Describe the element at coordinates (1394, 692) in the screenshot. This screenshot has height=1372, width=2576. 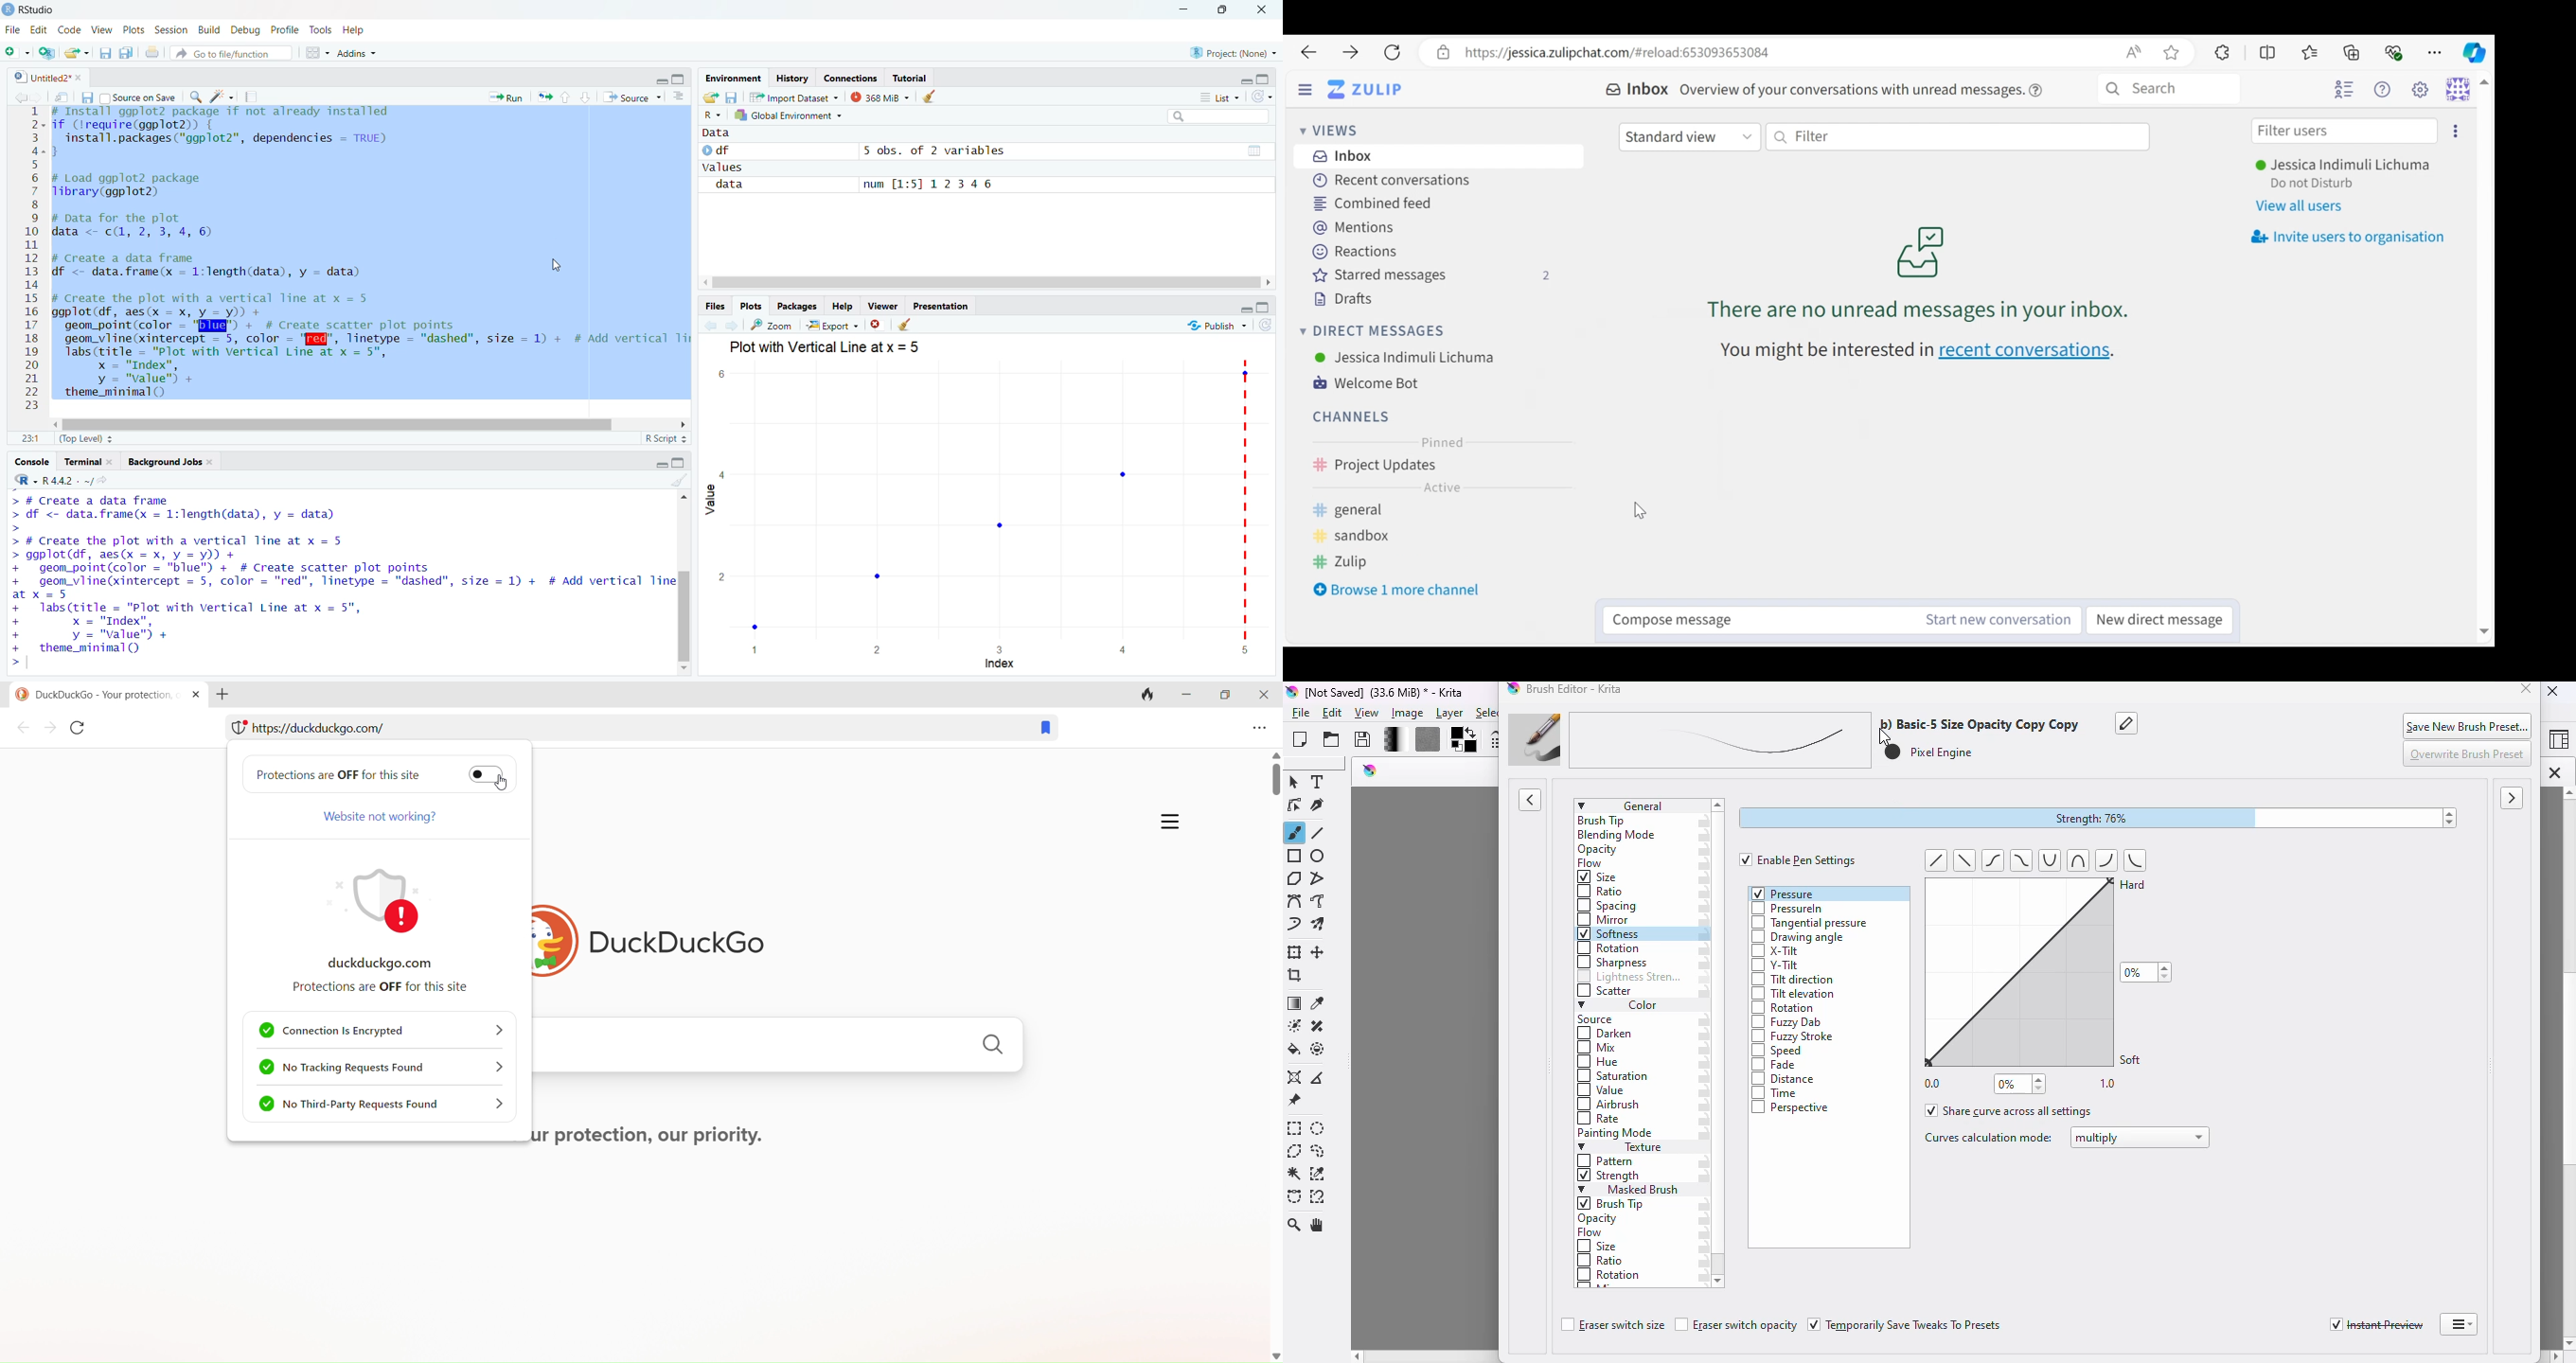
I see `[Not Saved] (33.6 MiB) * - Krita` at that location.